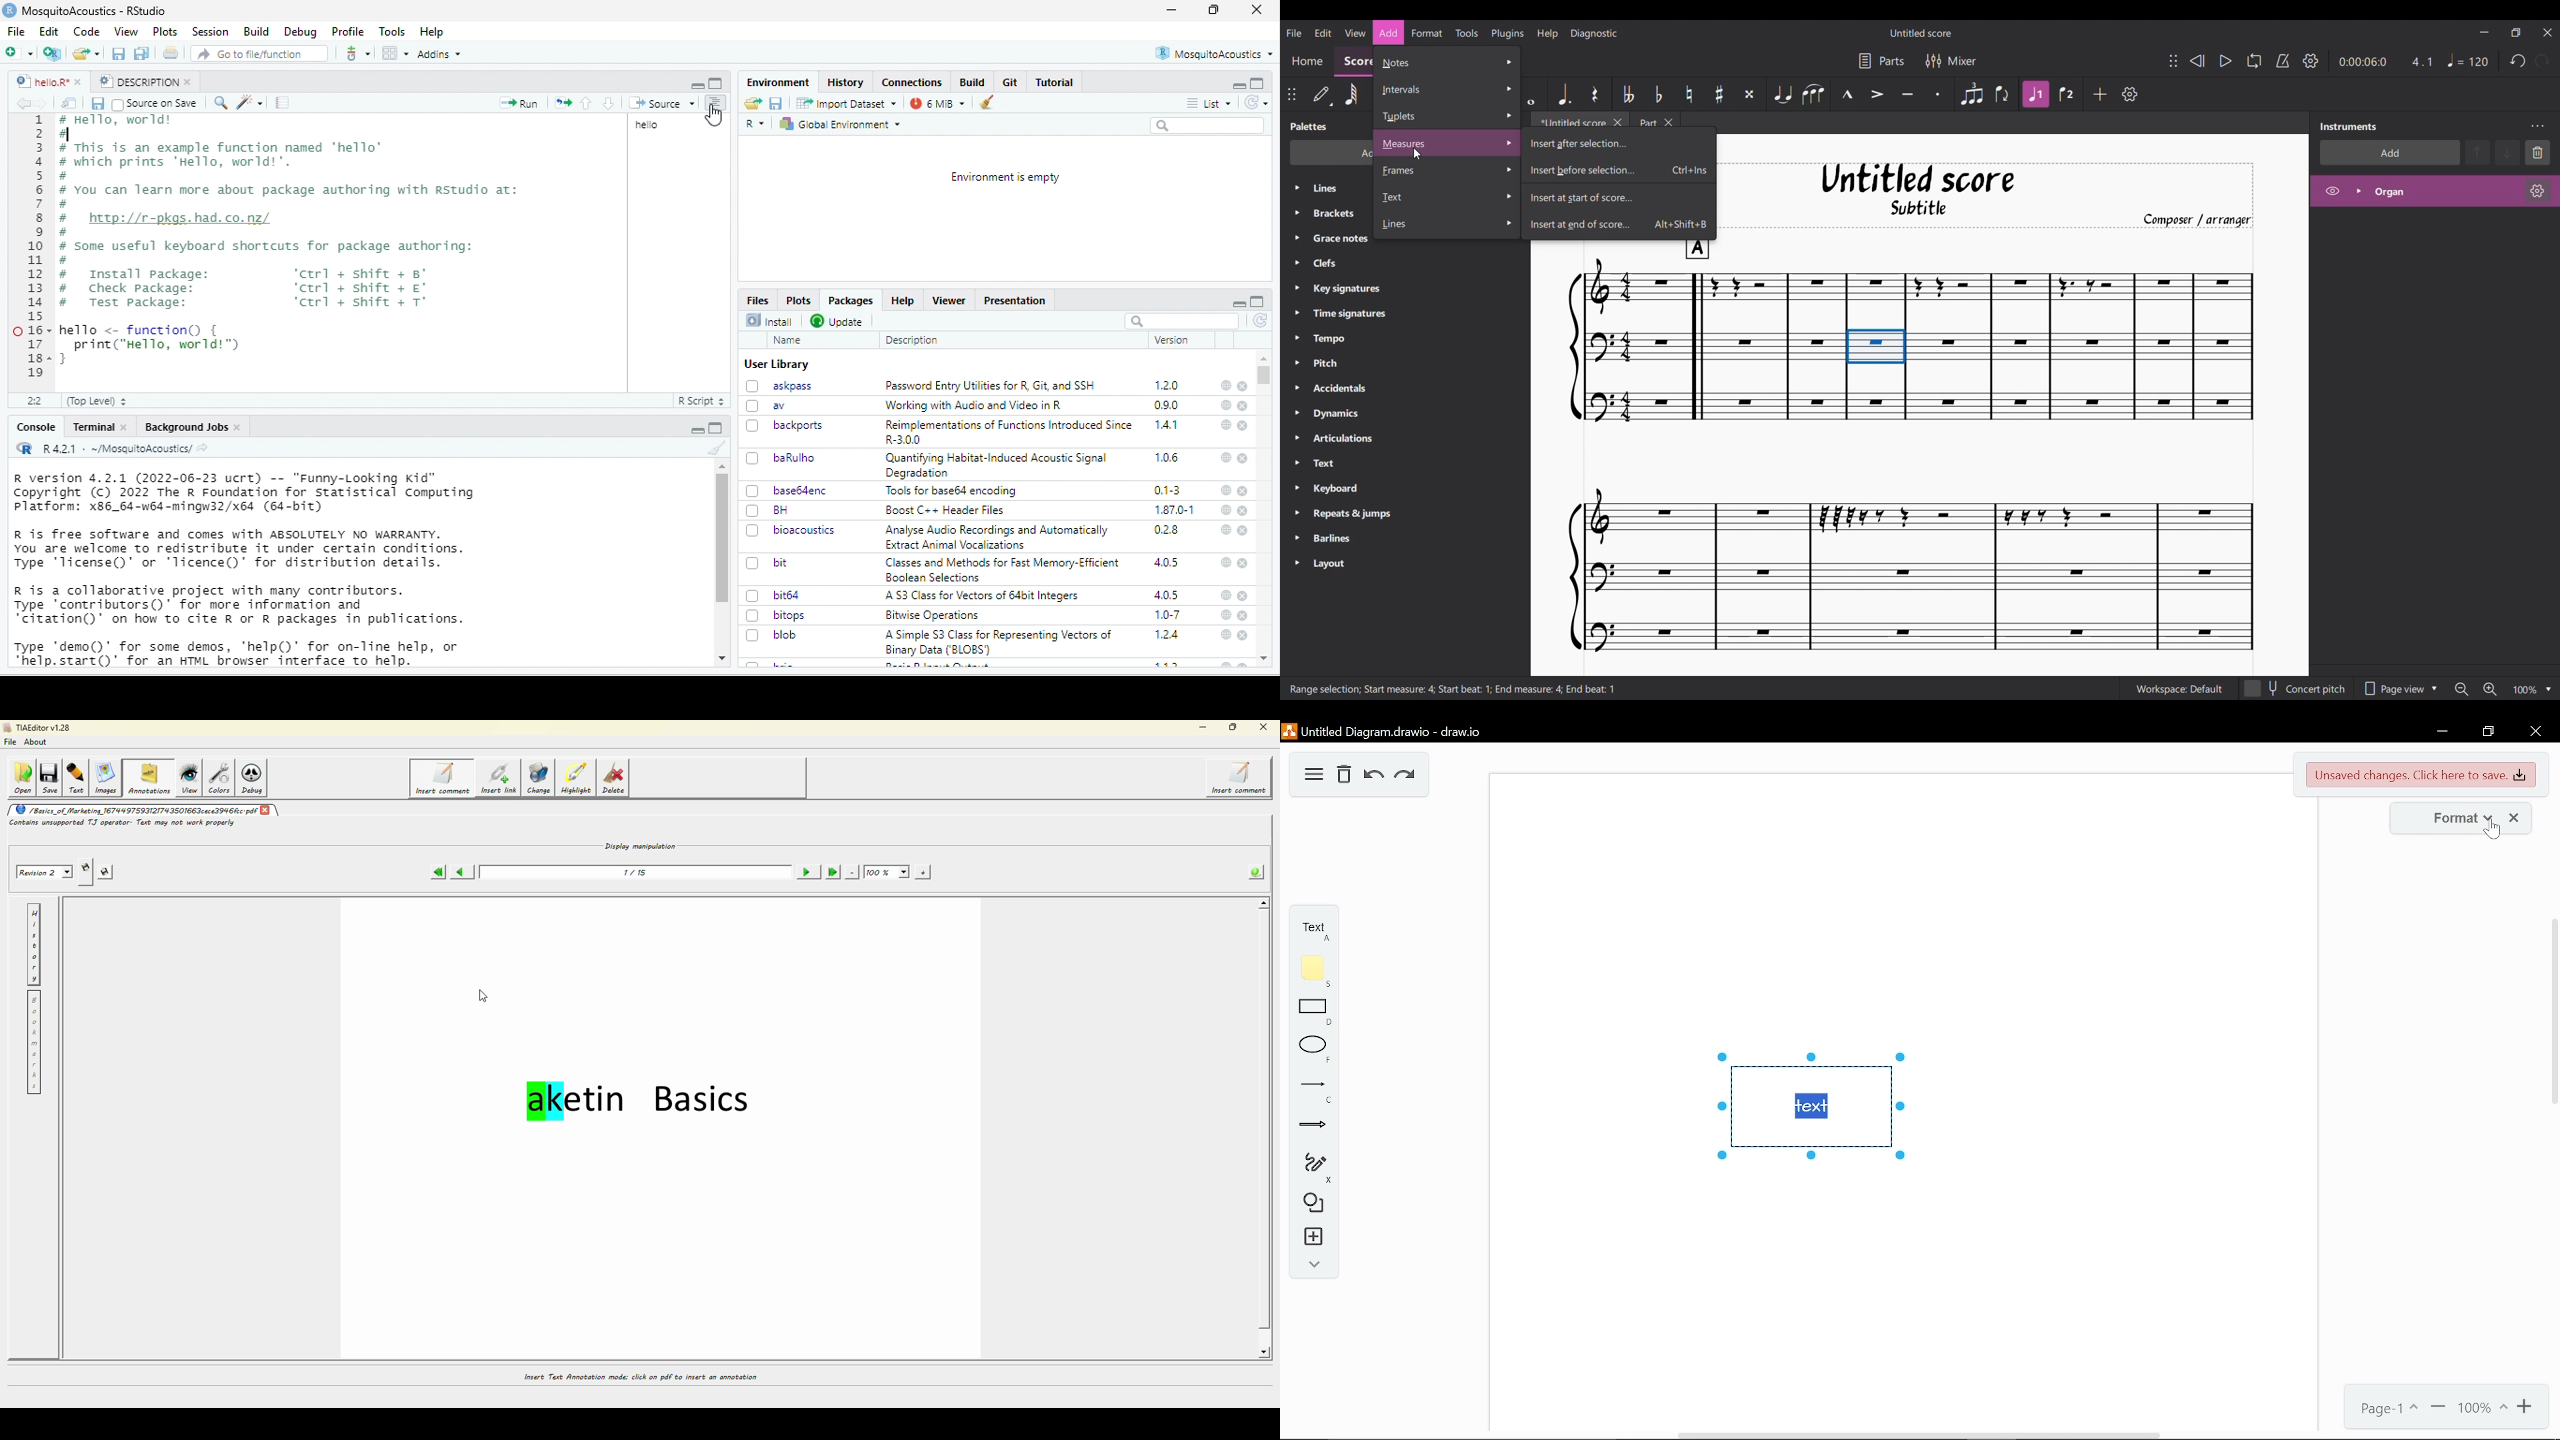 The width and height of the screenshot is (2576, 1456). What do you see at coordinates (930, 617) in the screenshot?
I see `Bitwise Operations` at bounding box center [930, 617].